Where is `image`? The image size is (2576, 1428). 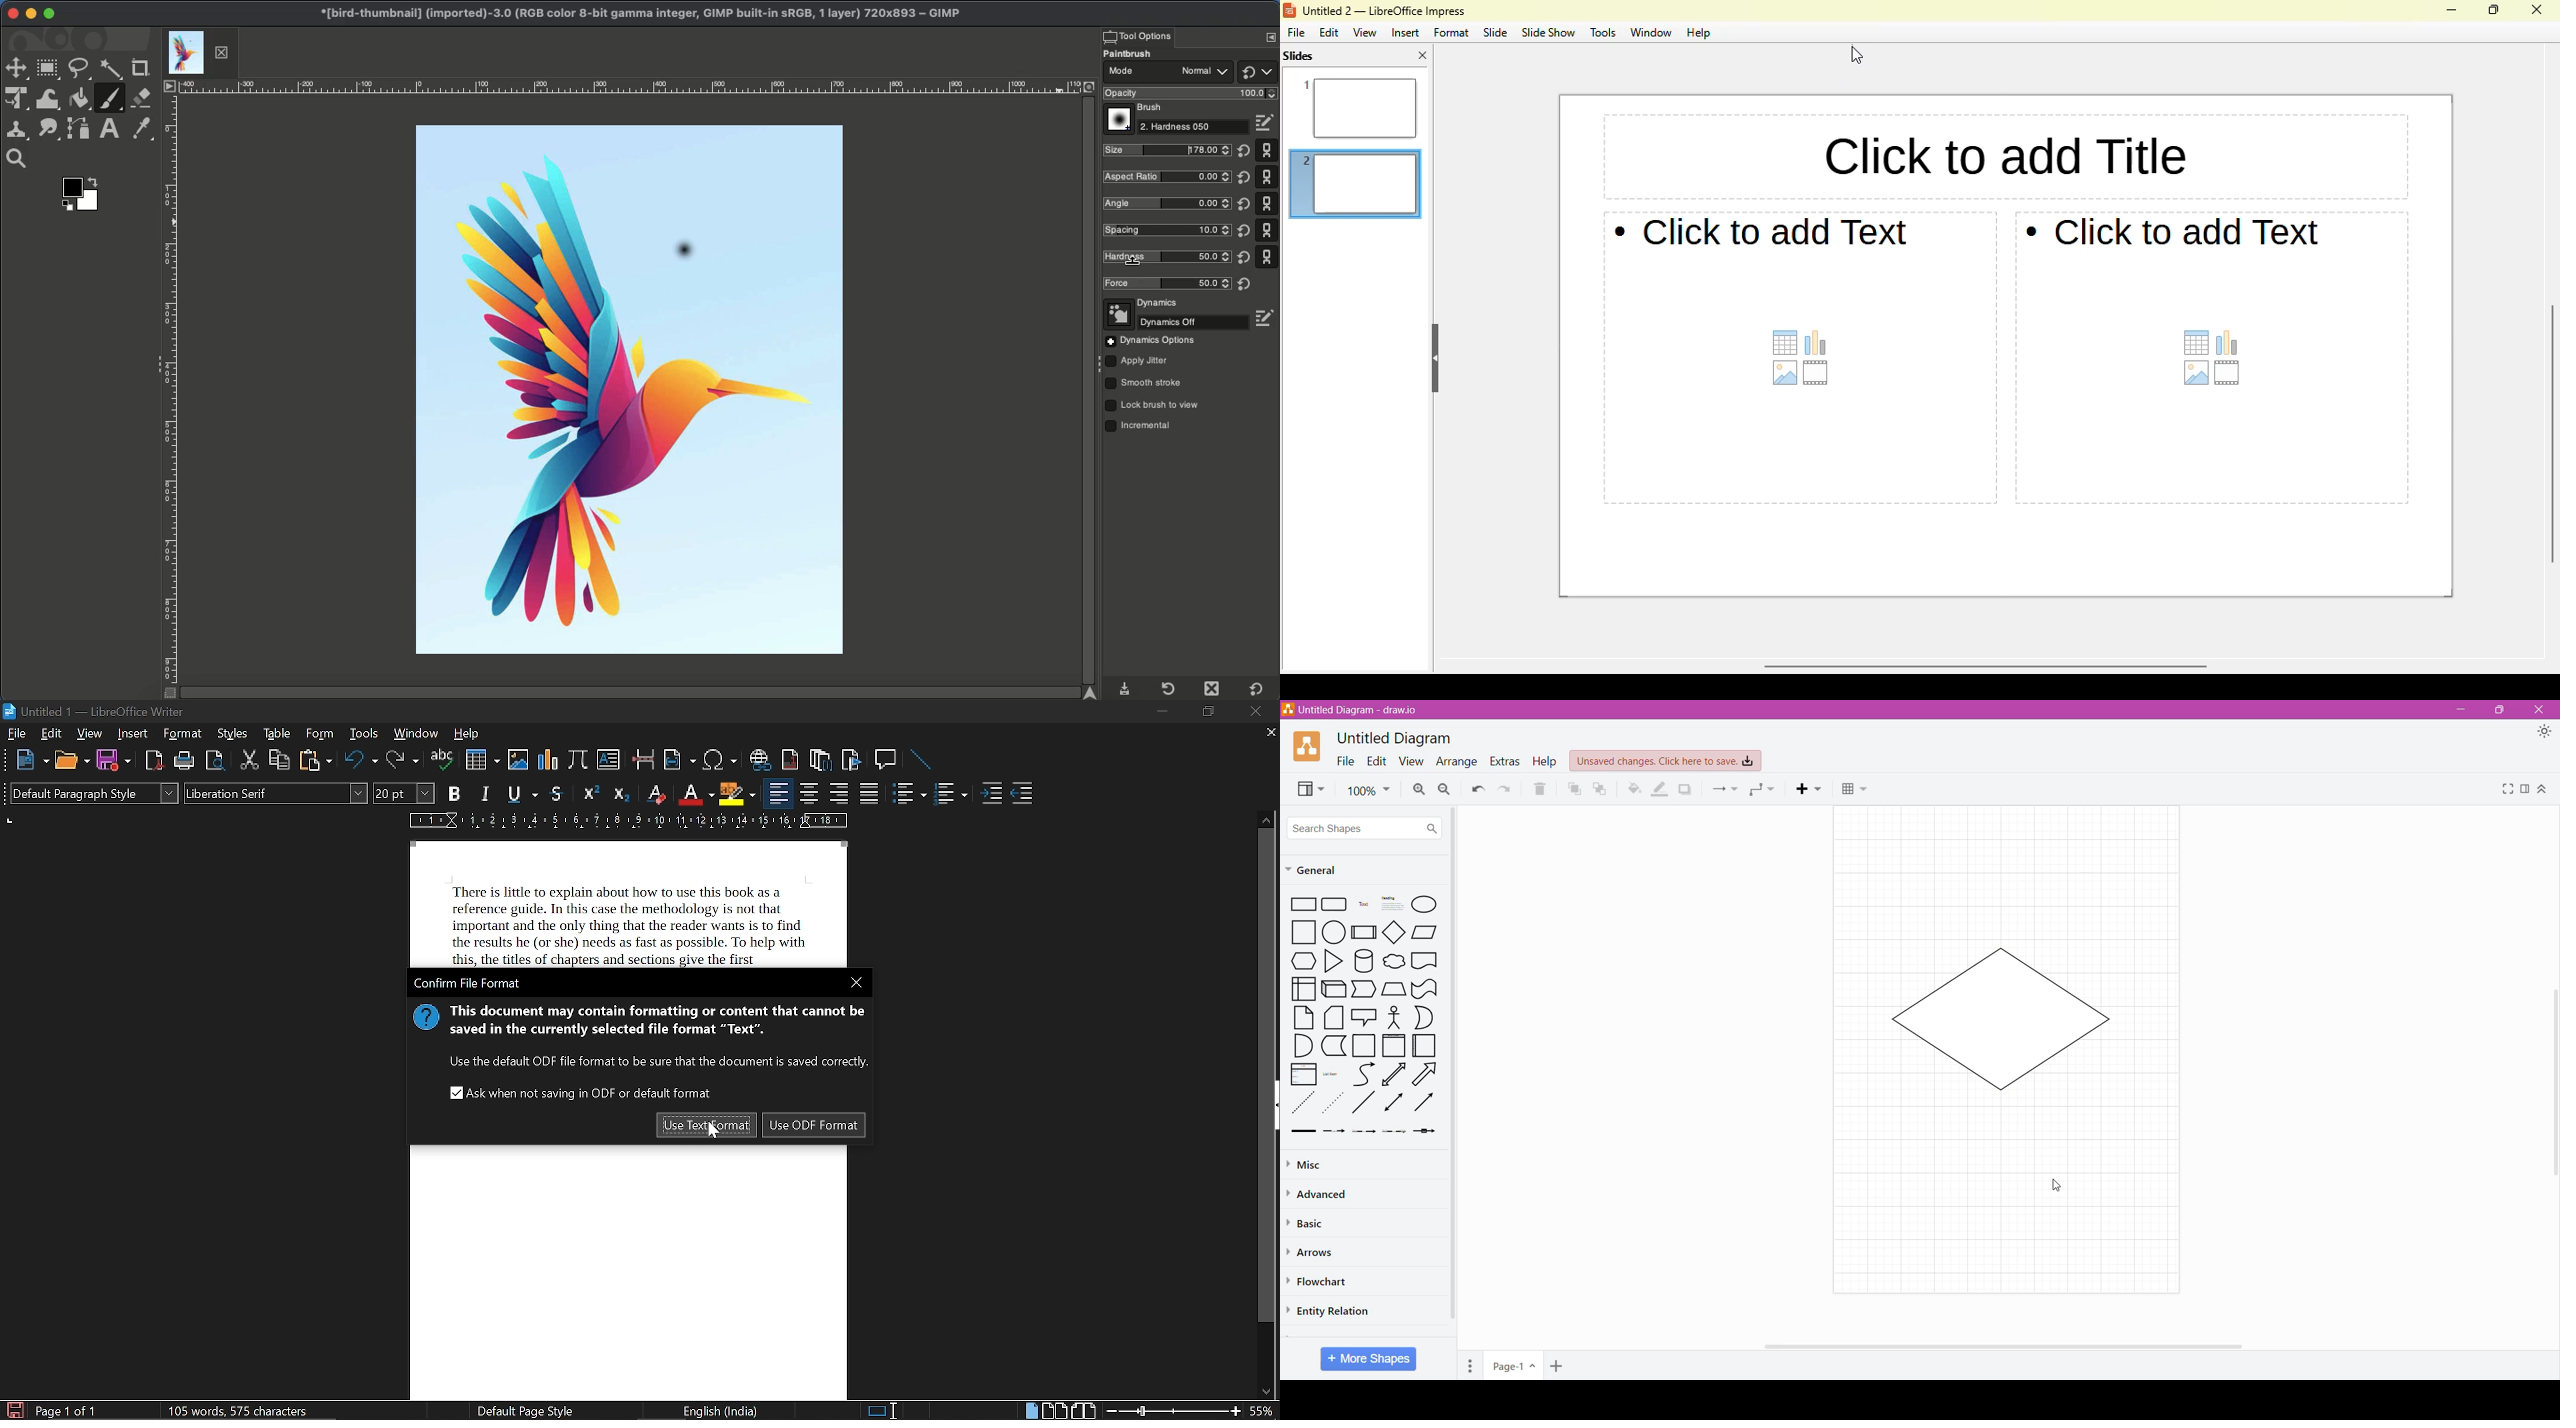
image is located at coordinates (623, 182).